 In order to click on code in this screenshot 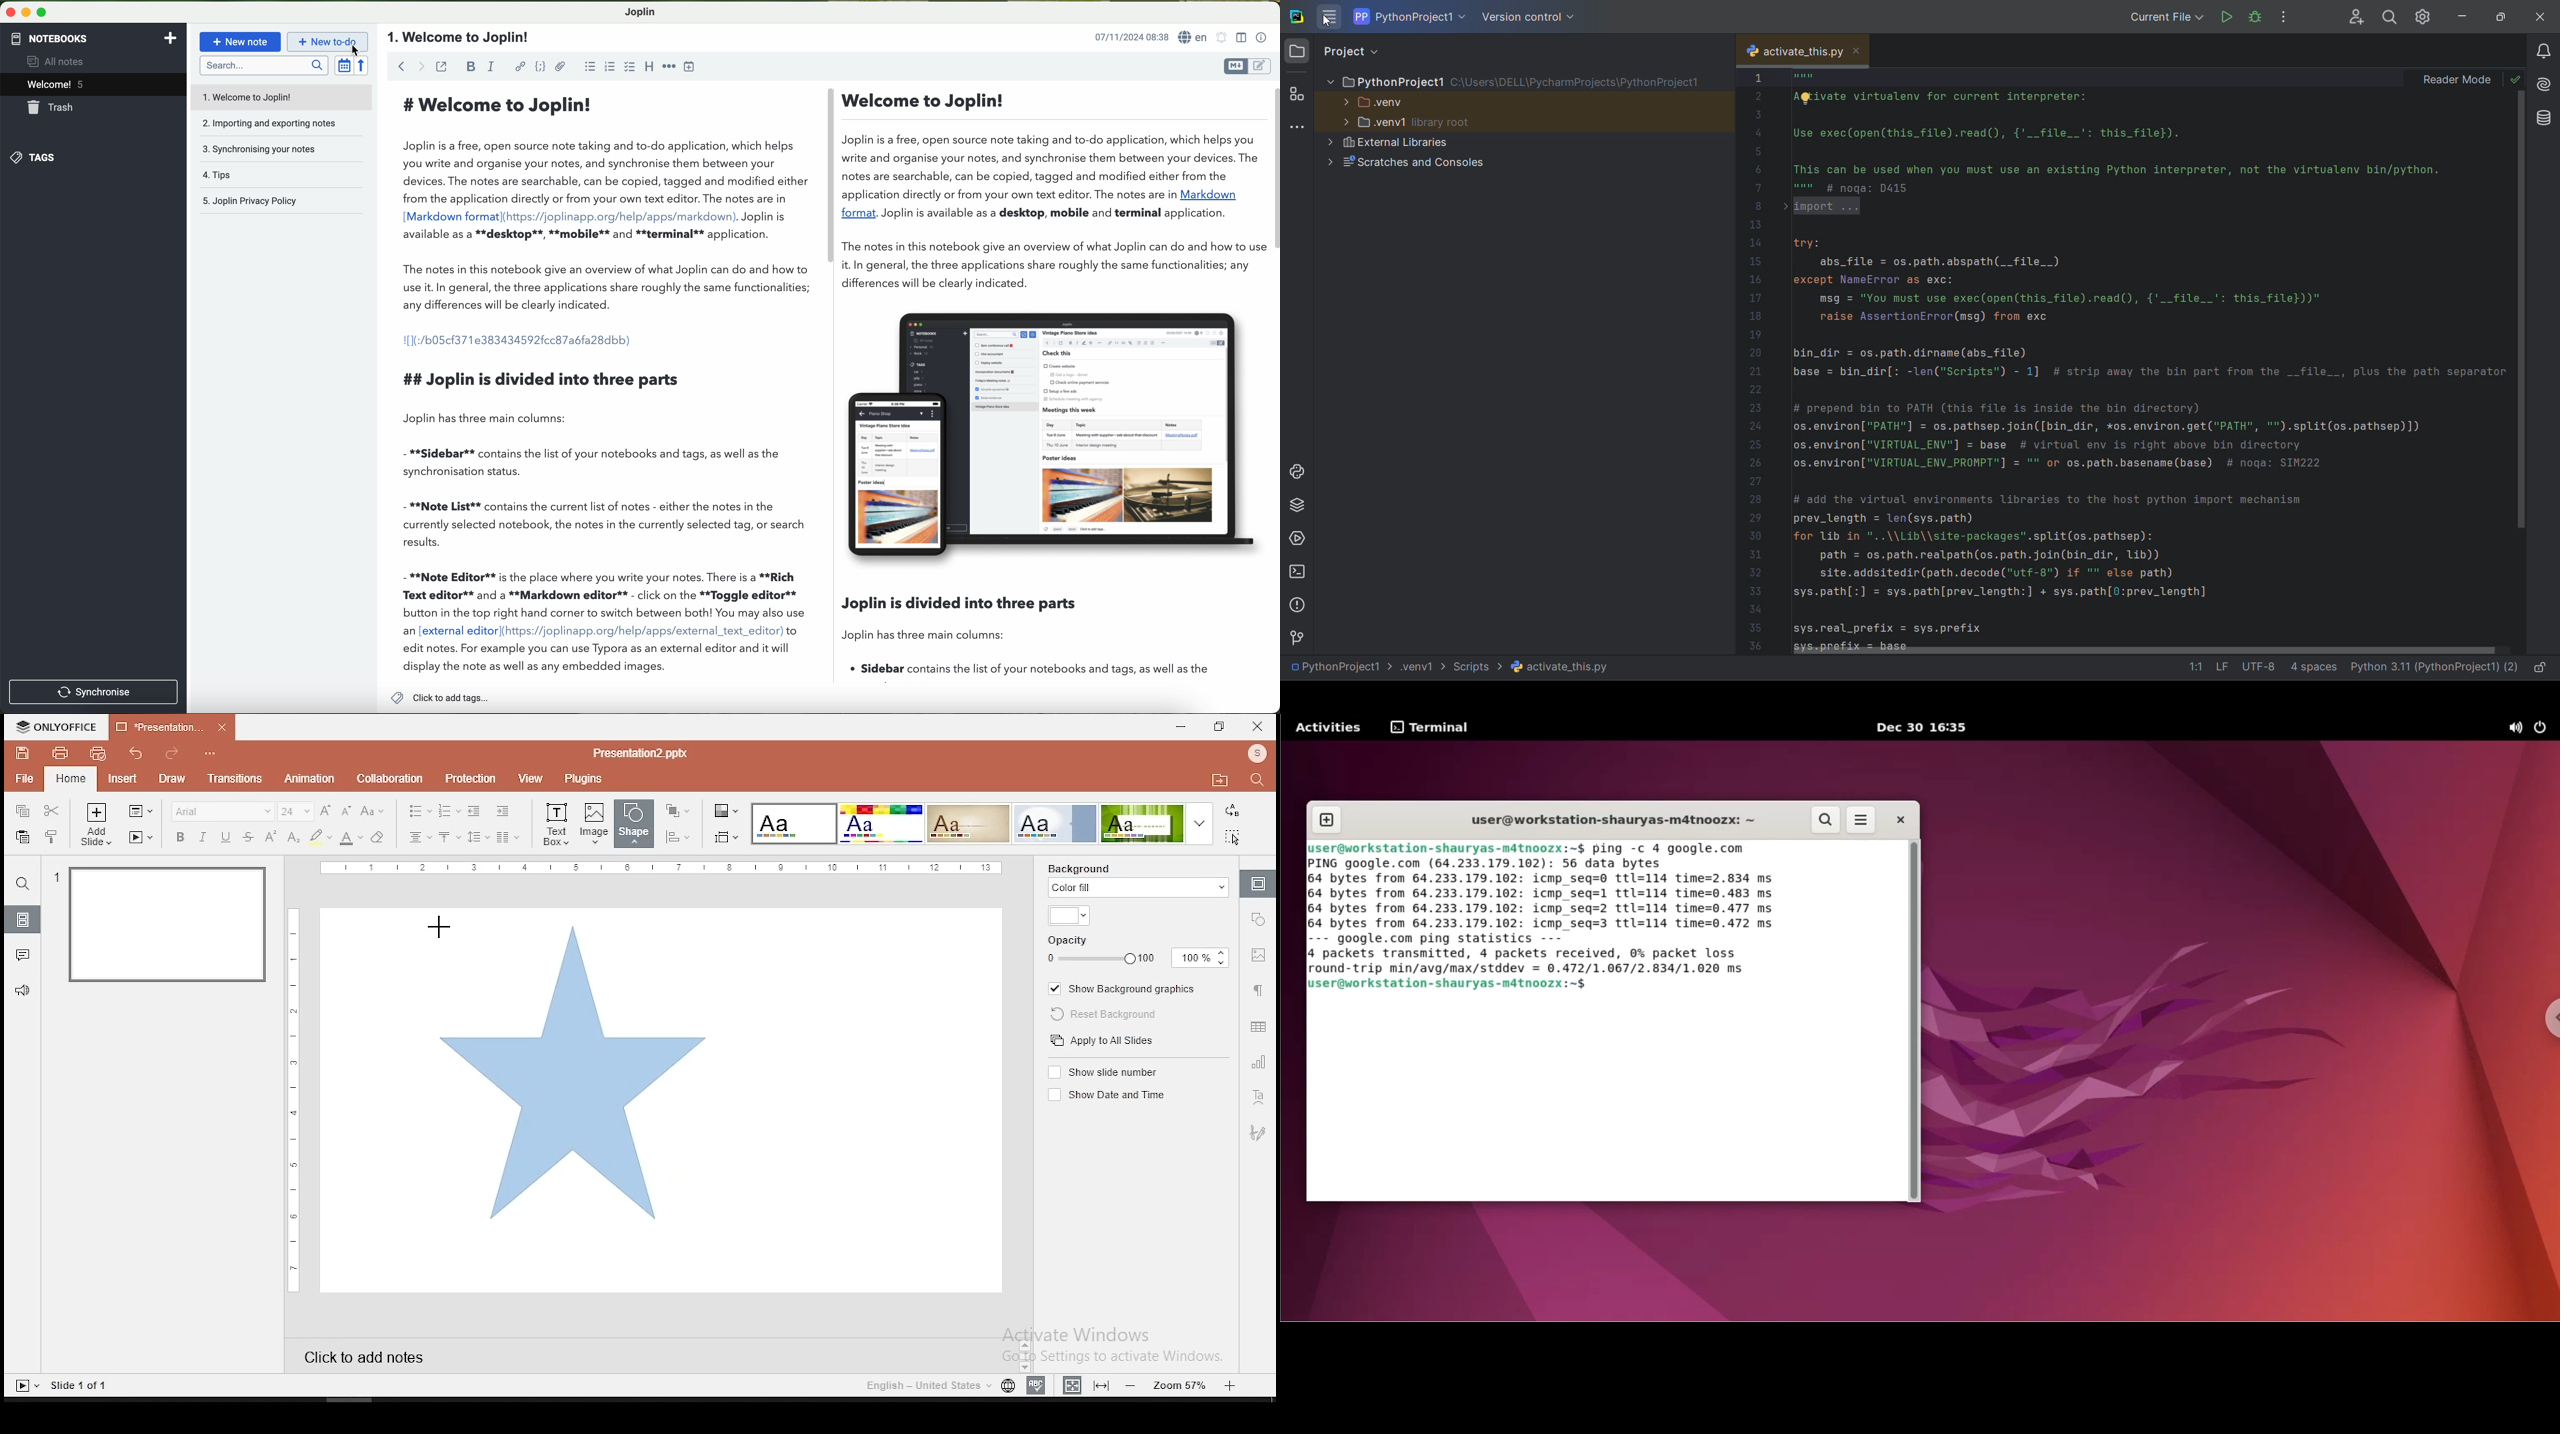, I will do `click(540, 66)`.